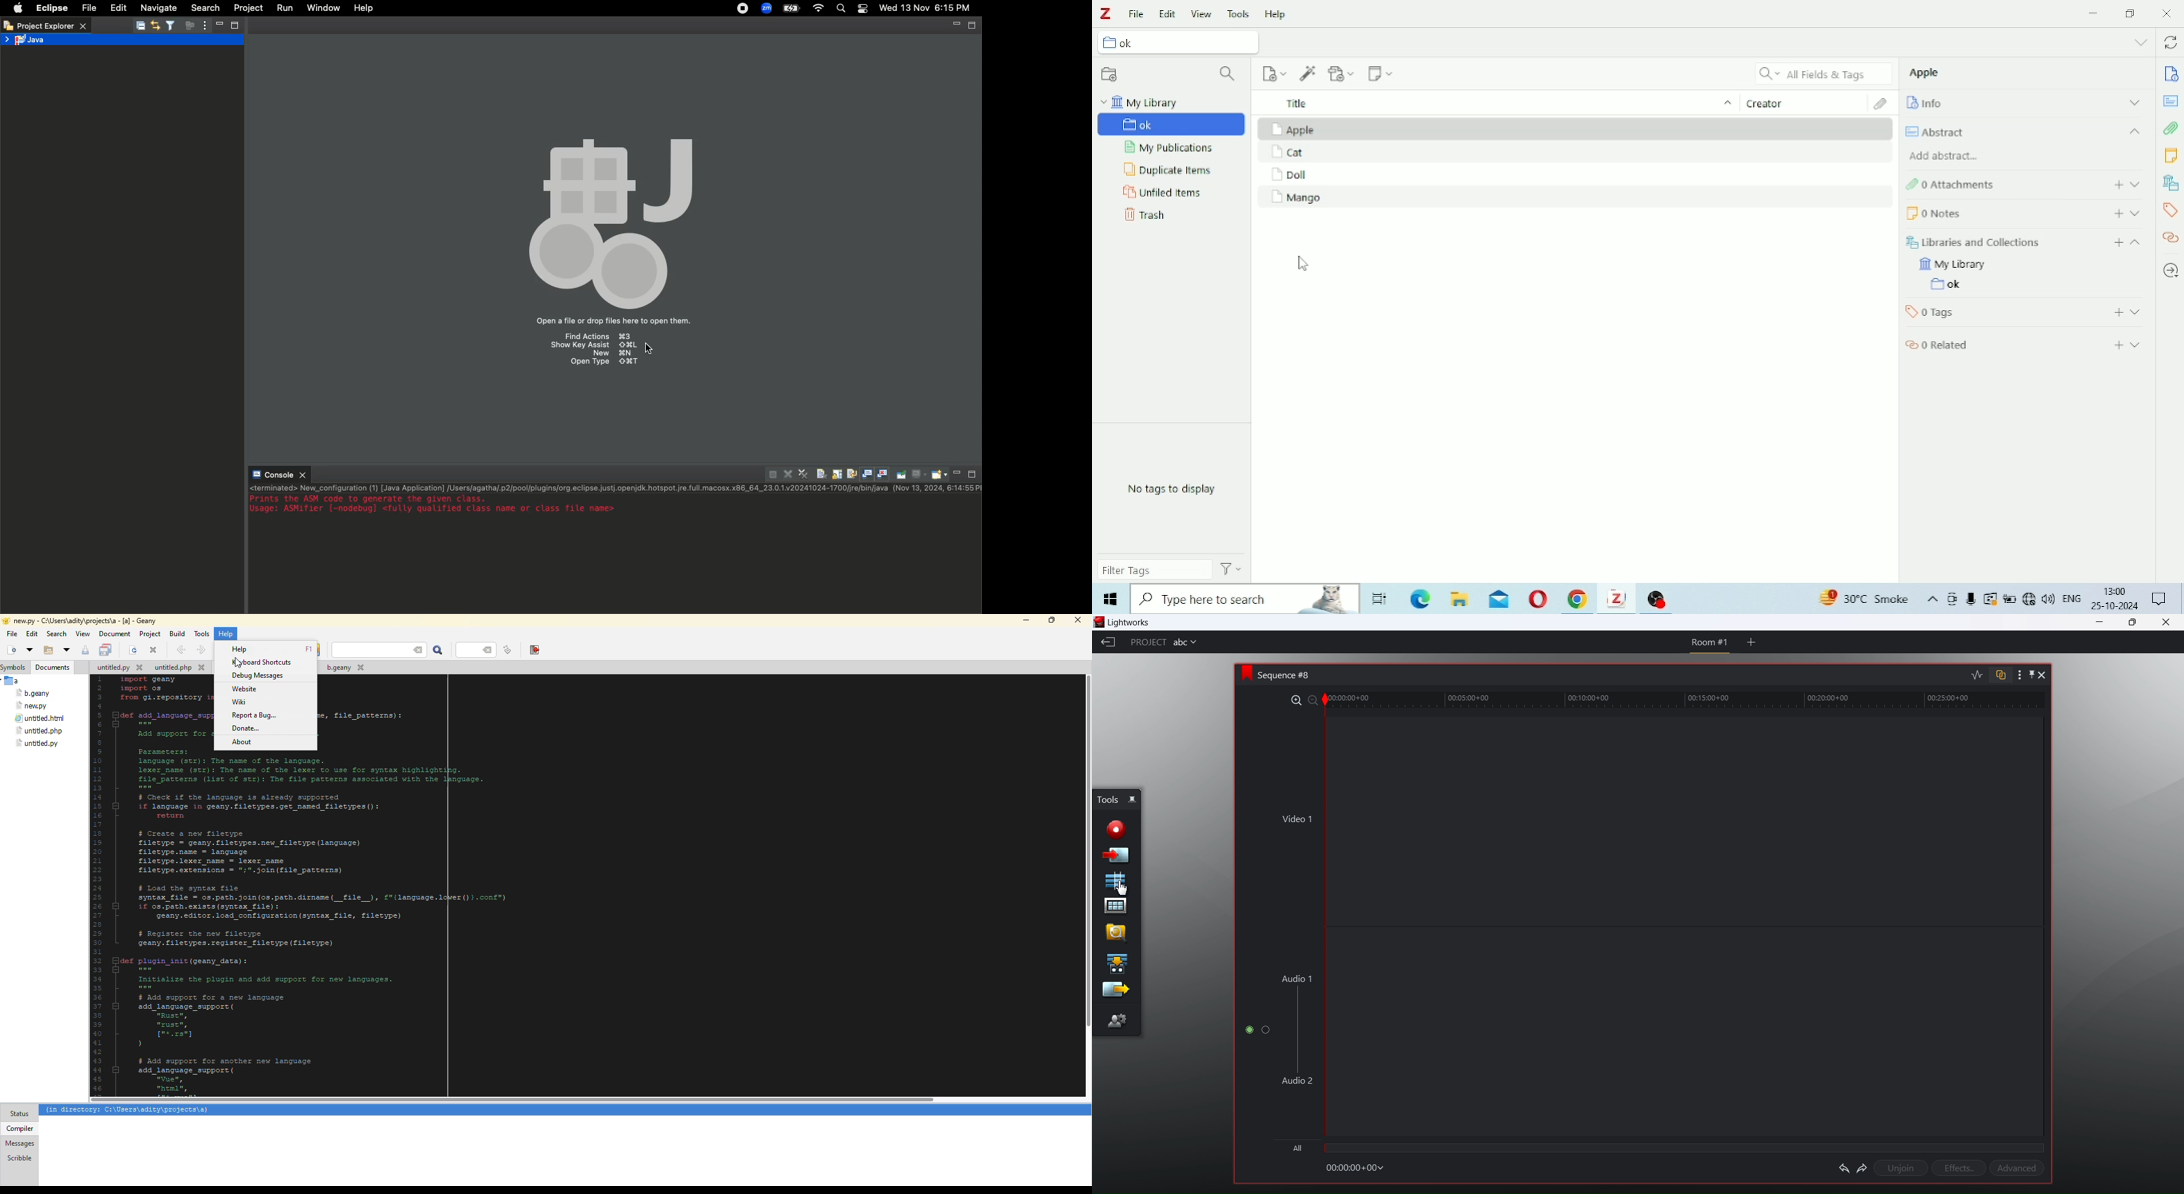 The height and width of the screenshot is (1204, 2184). What do you see at coordinates (204, 633) in the screenshot?
I see `tools` at bounding box center [204, 633].